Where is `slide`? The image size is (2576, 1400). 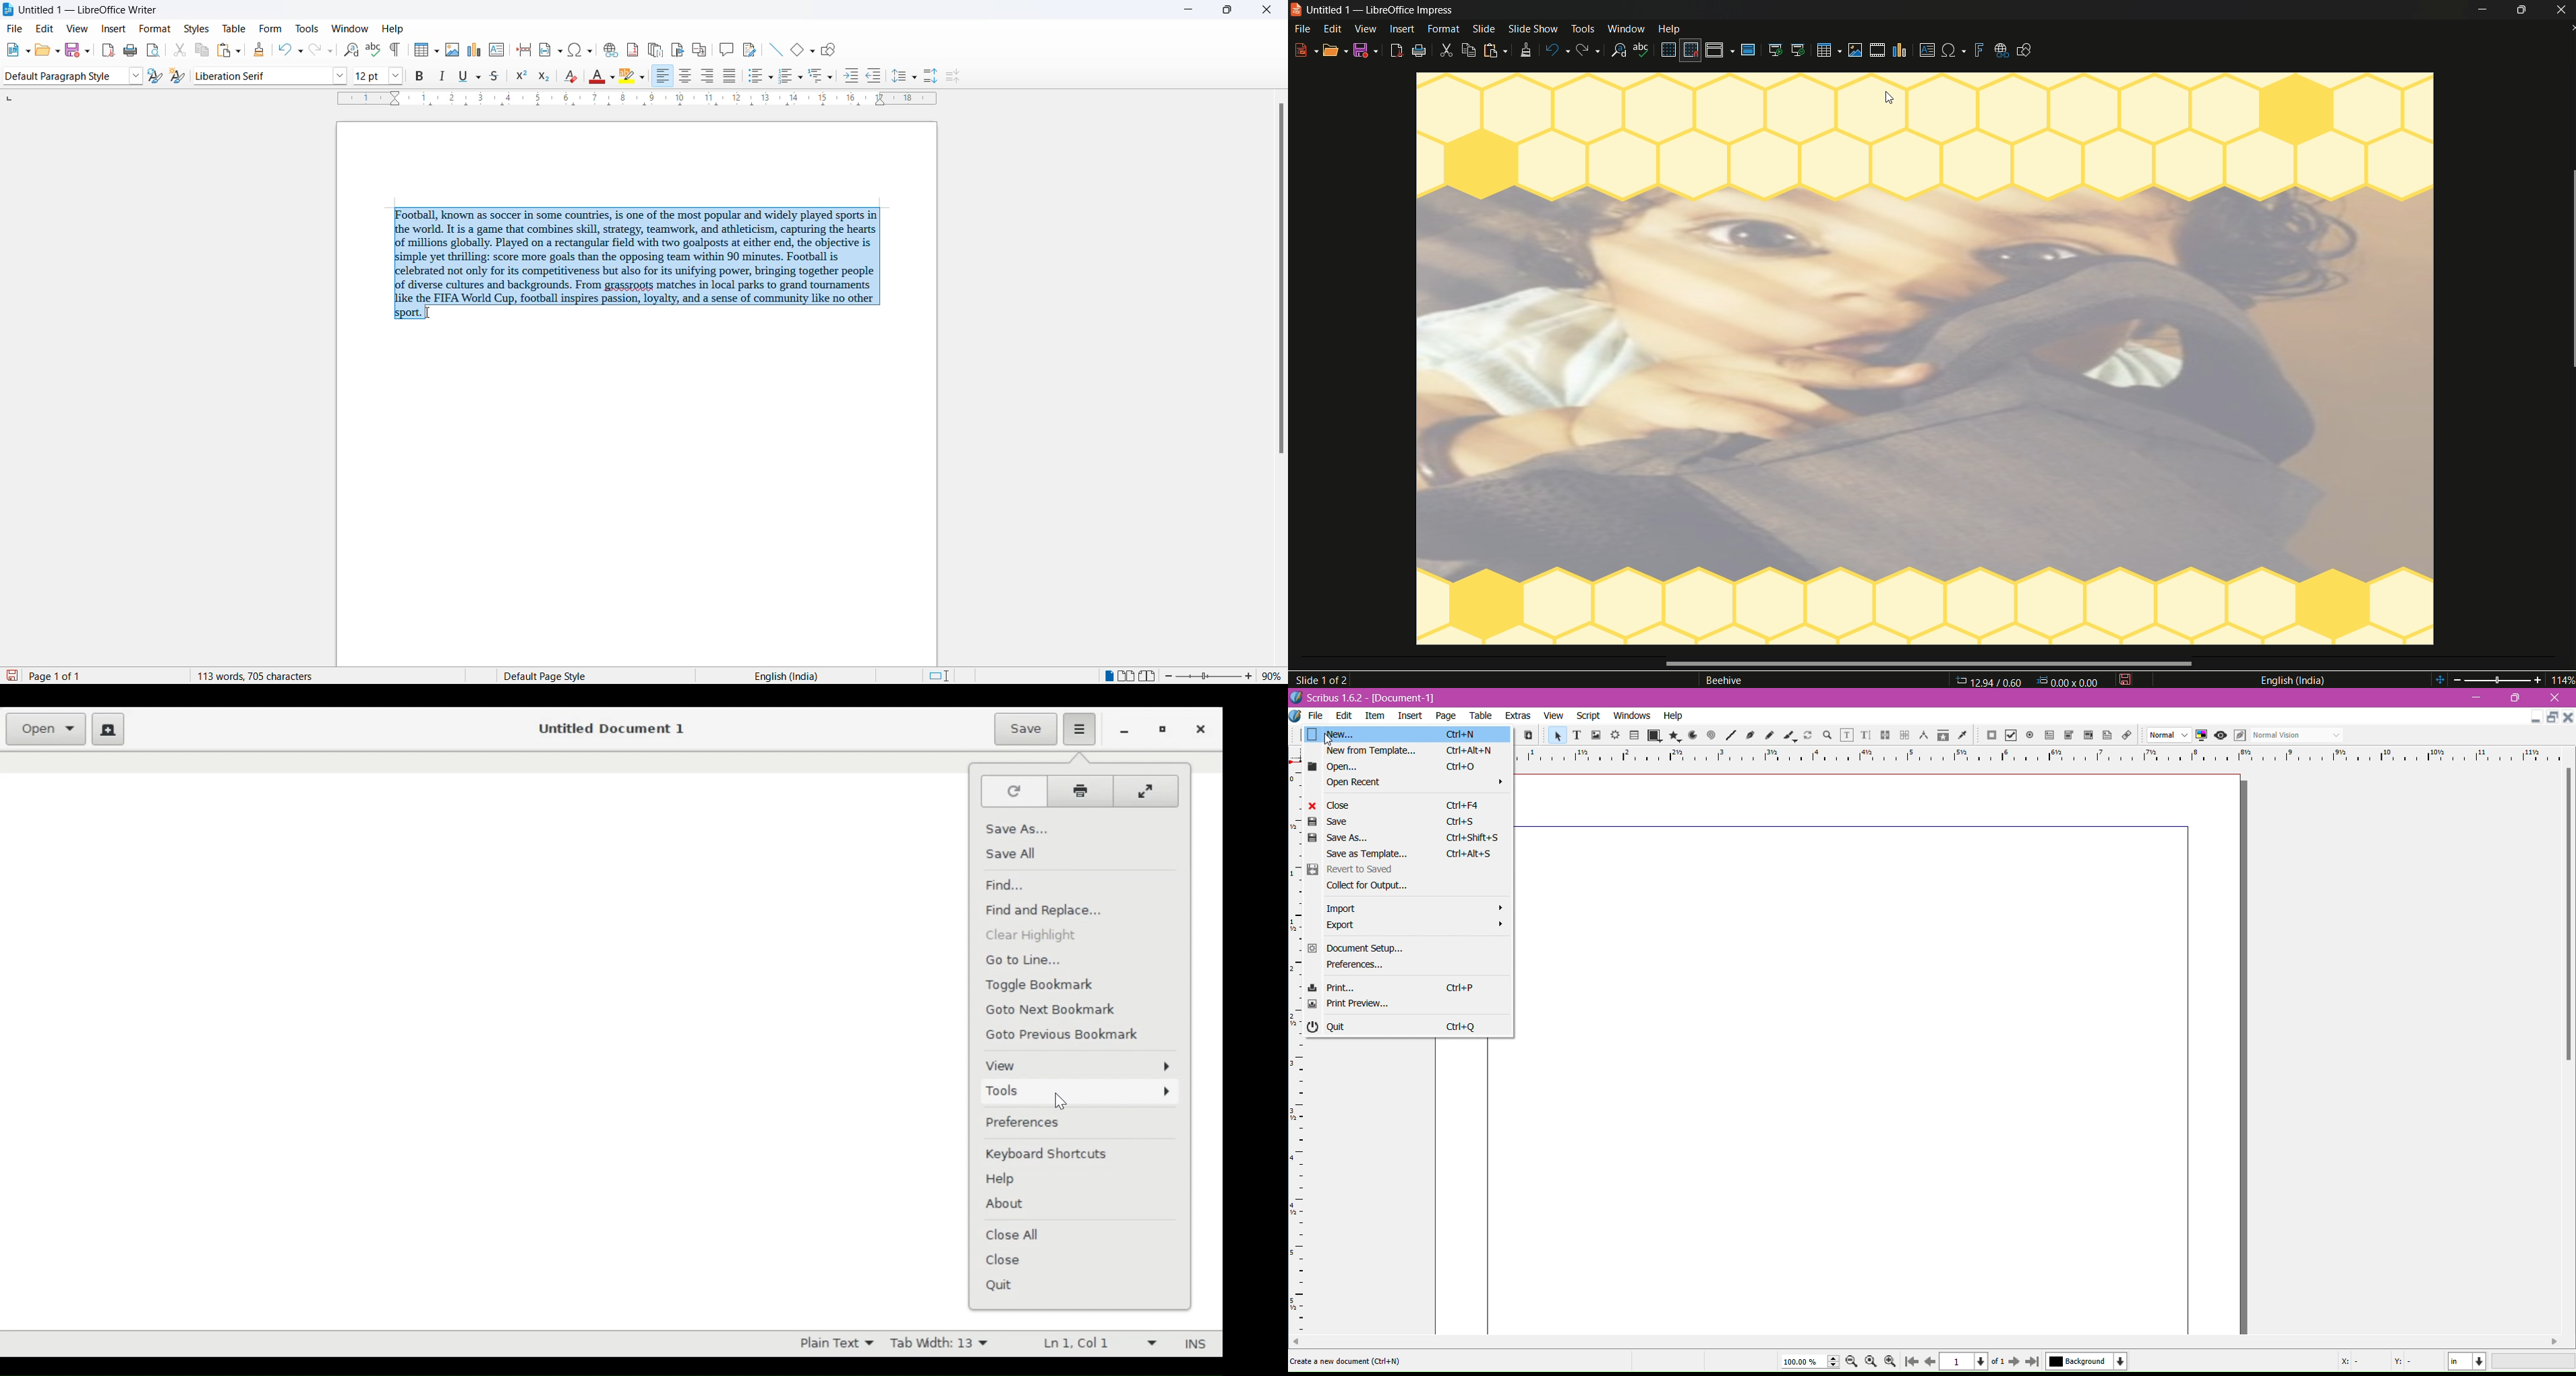
slide is located at coordinates (1484, 28).